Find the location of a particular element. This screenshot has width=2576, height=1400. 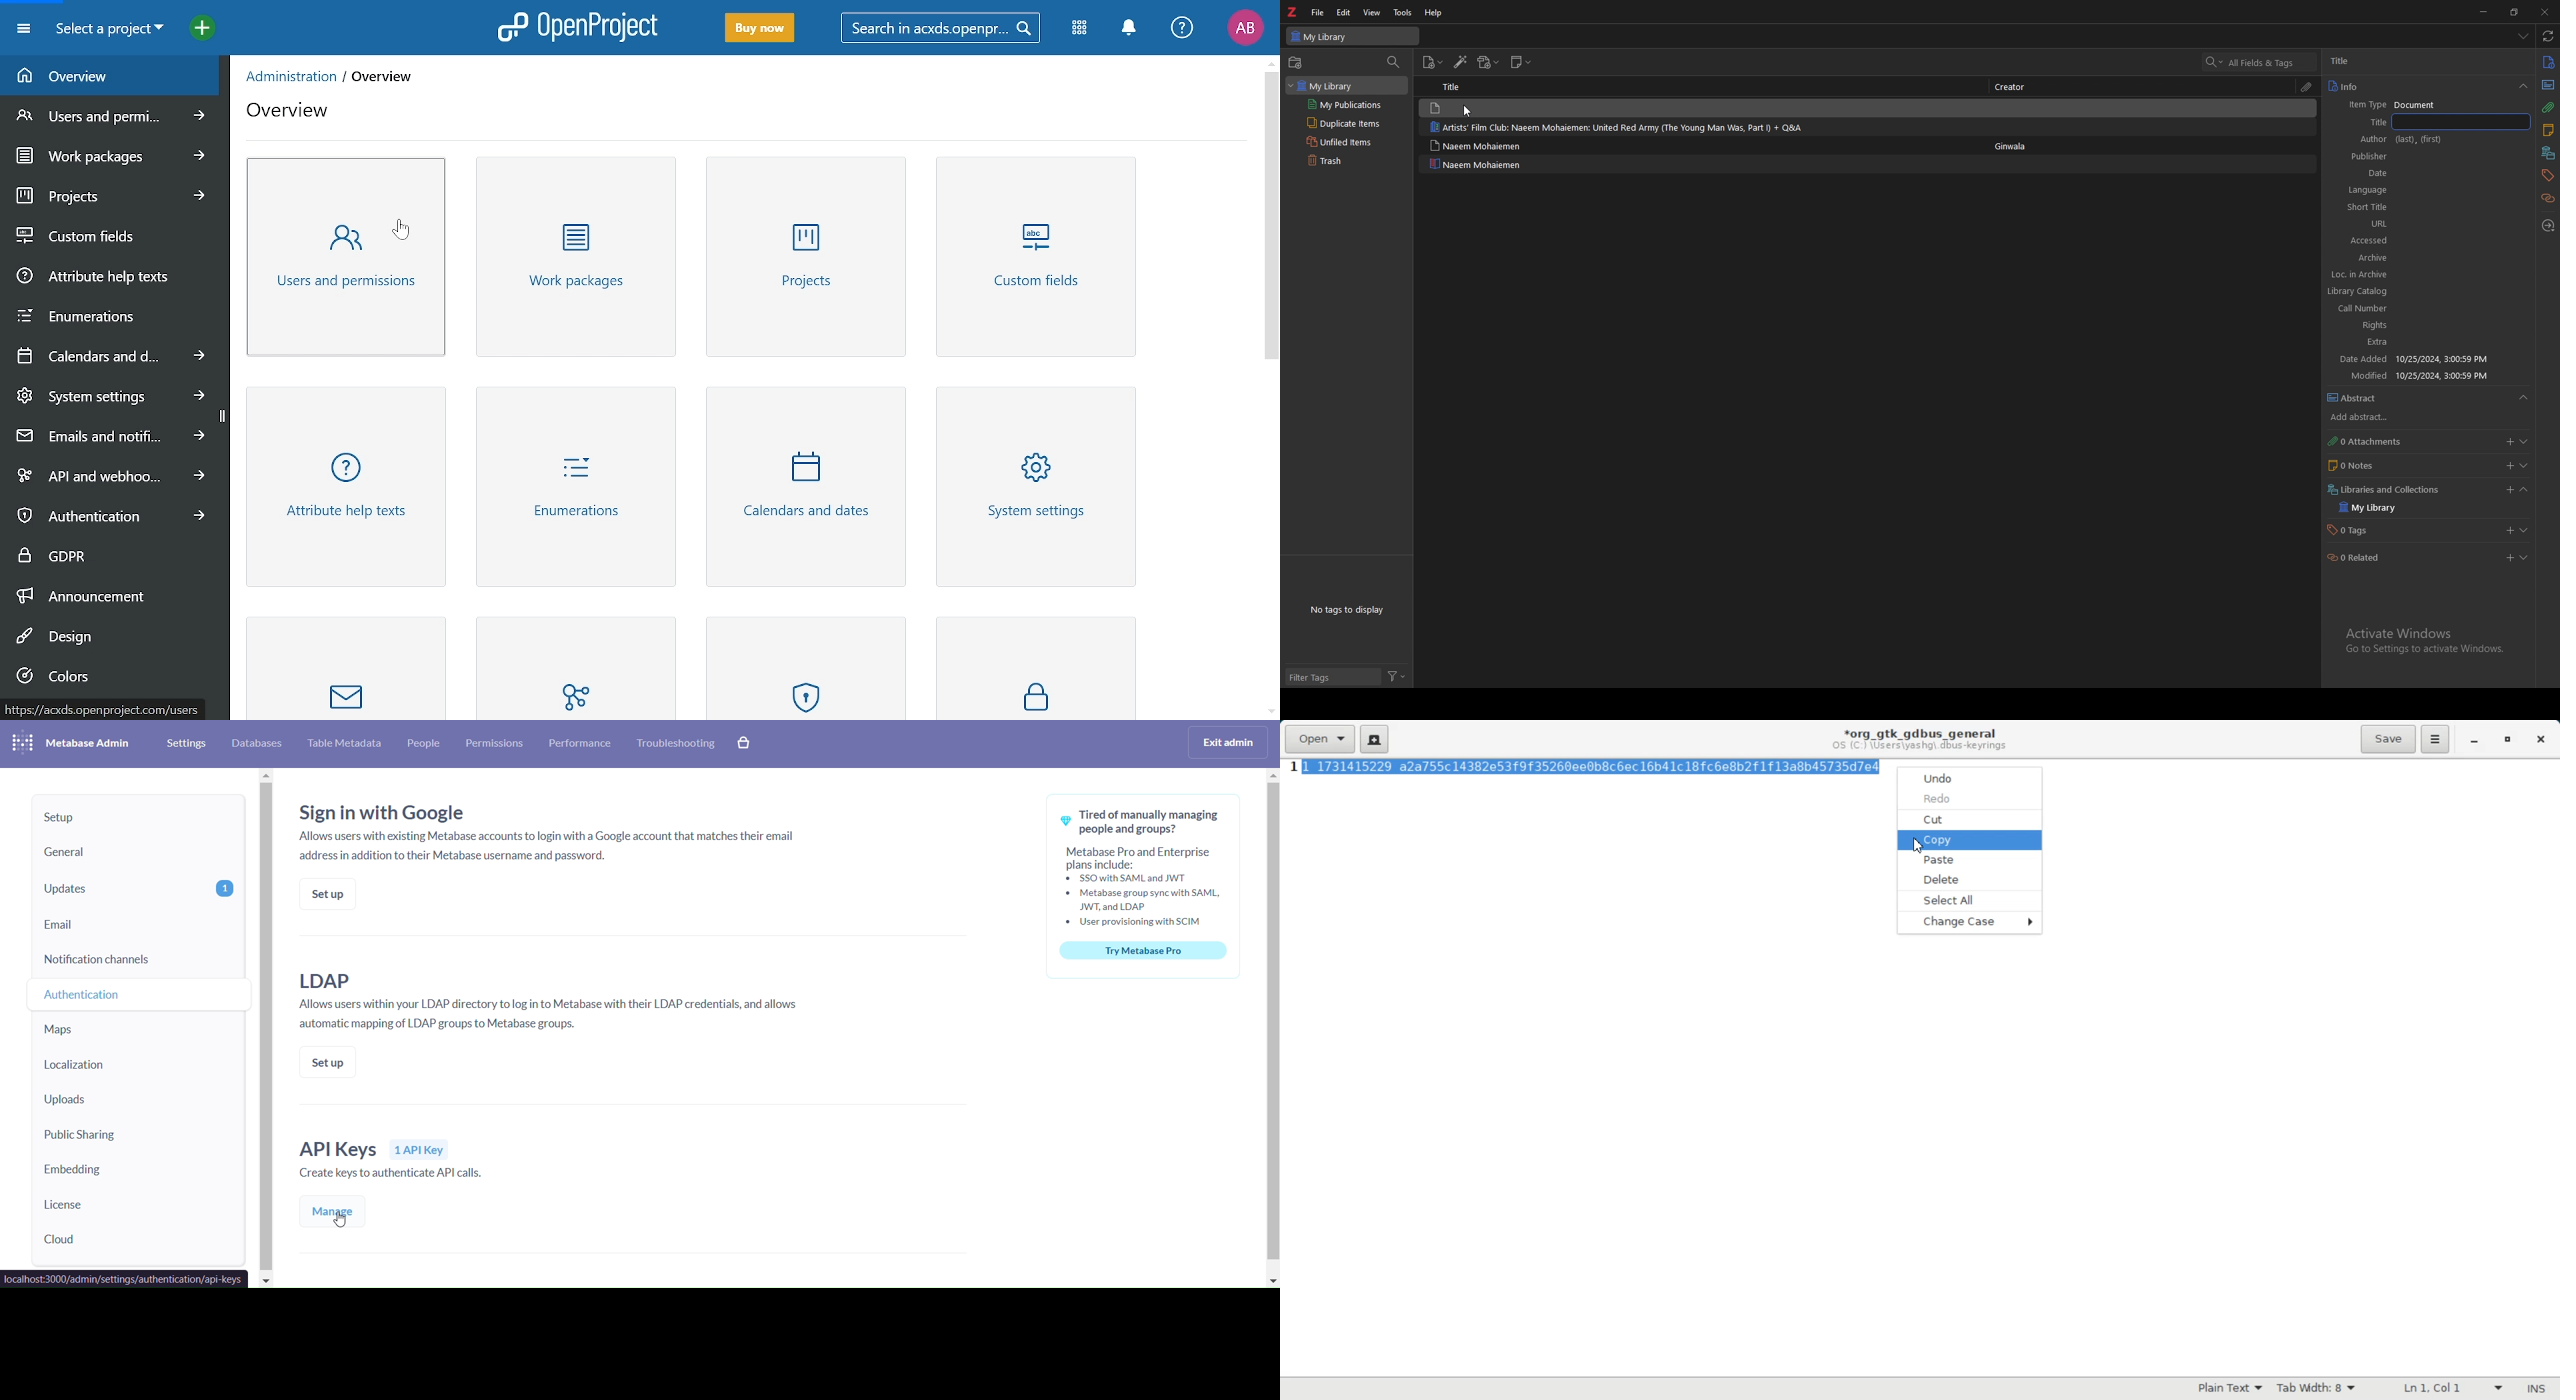

zotero is located at coordinates (1294, 11).